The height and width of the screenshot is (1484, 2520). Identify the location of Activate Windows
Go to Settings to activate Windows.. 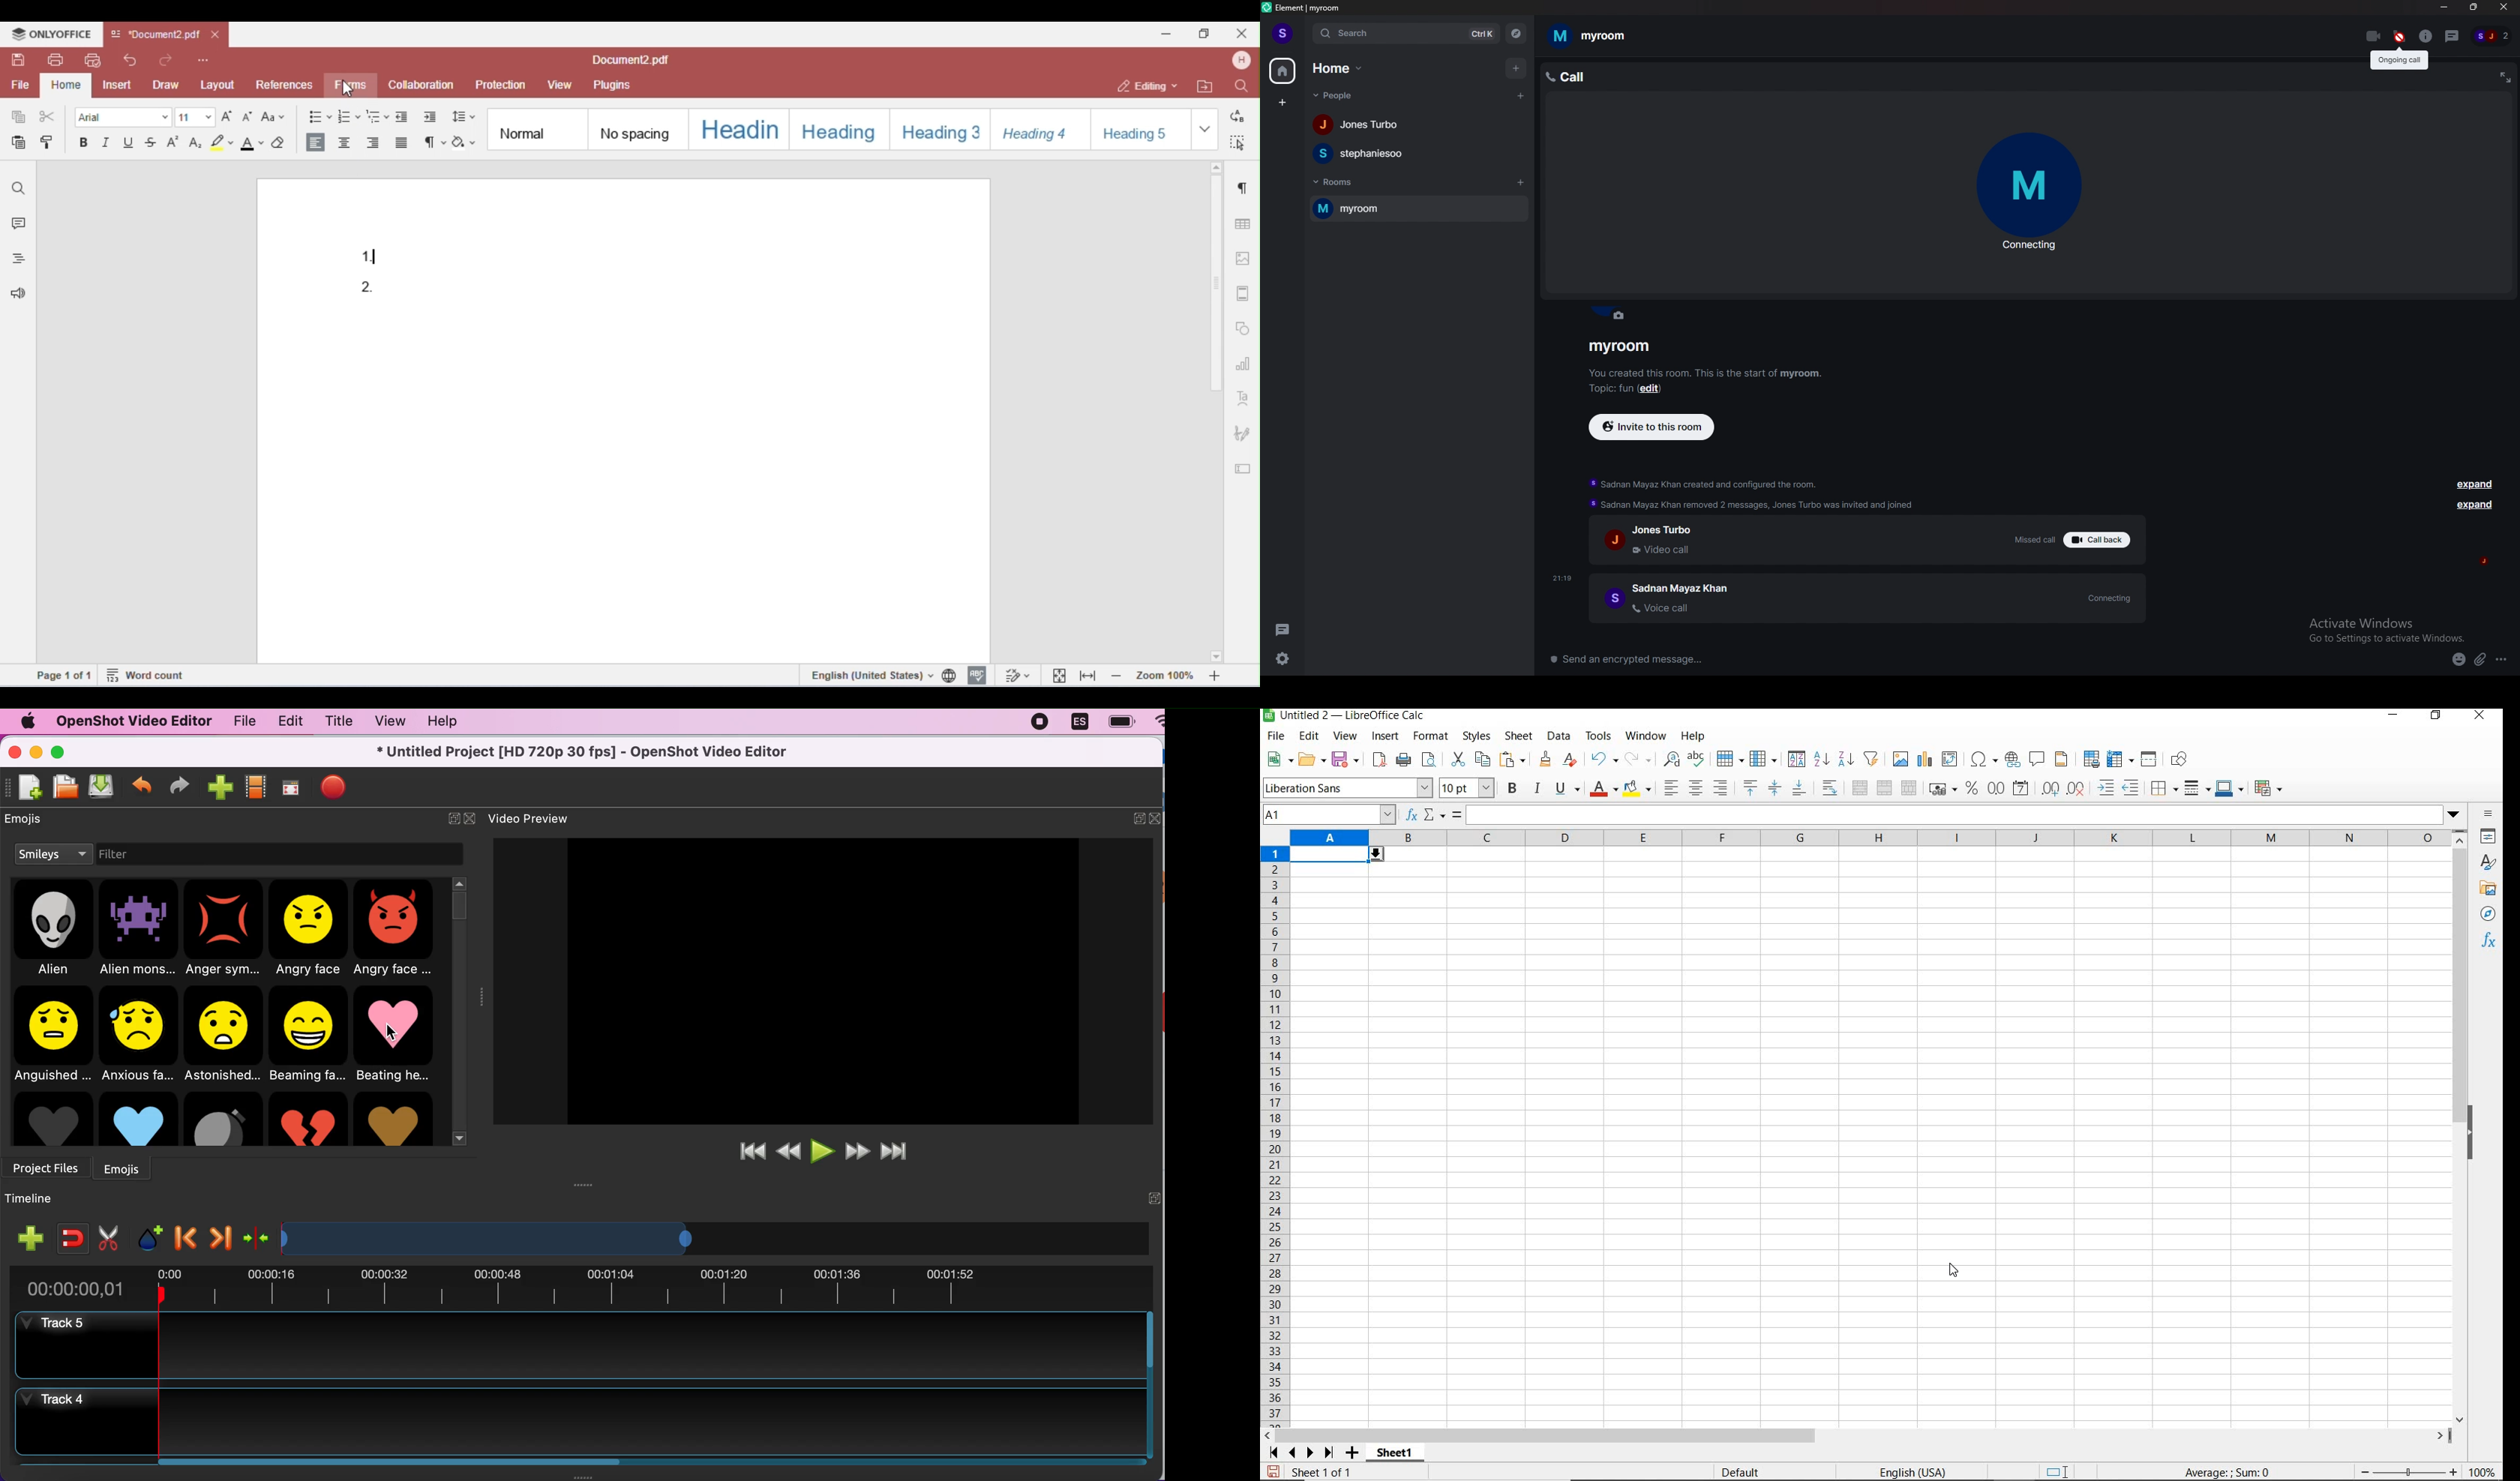
(2387, 630).